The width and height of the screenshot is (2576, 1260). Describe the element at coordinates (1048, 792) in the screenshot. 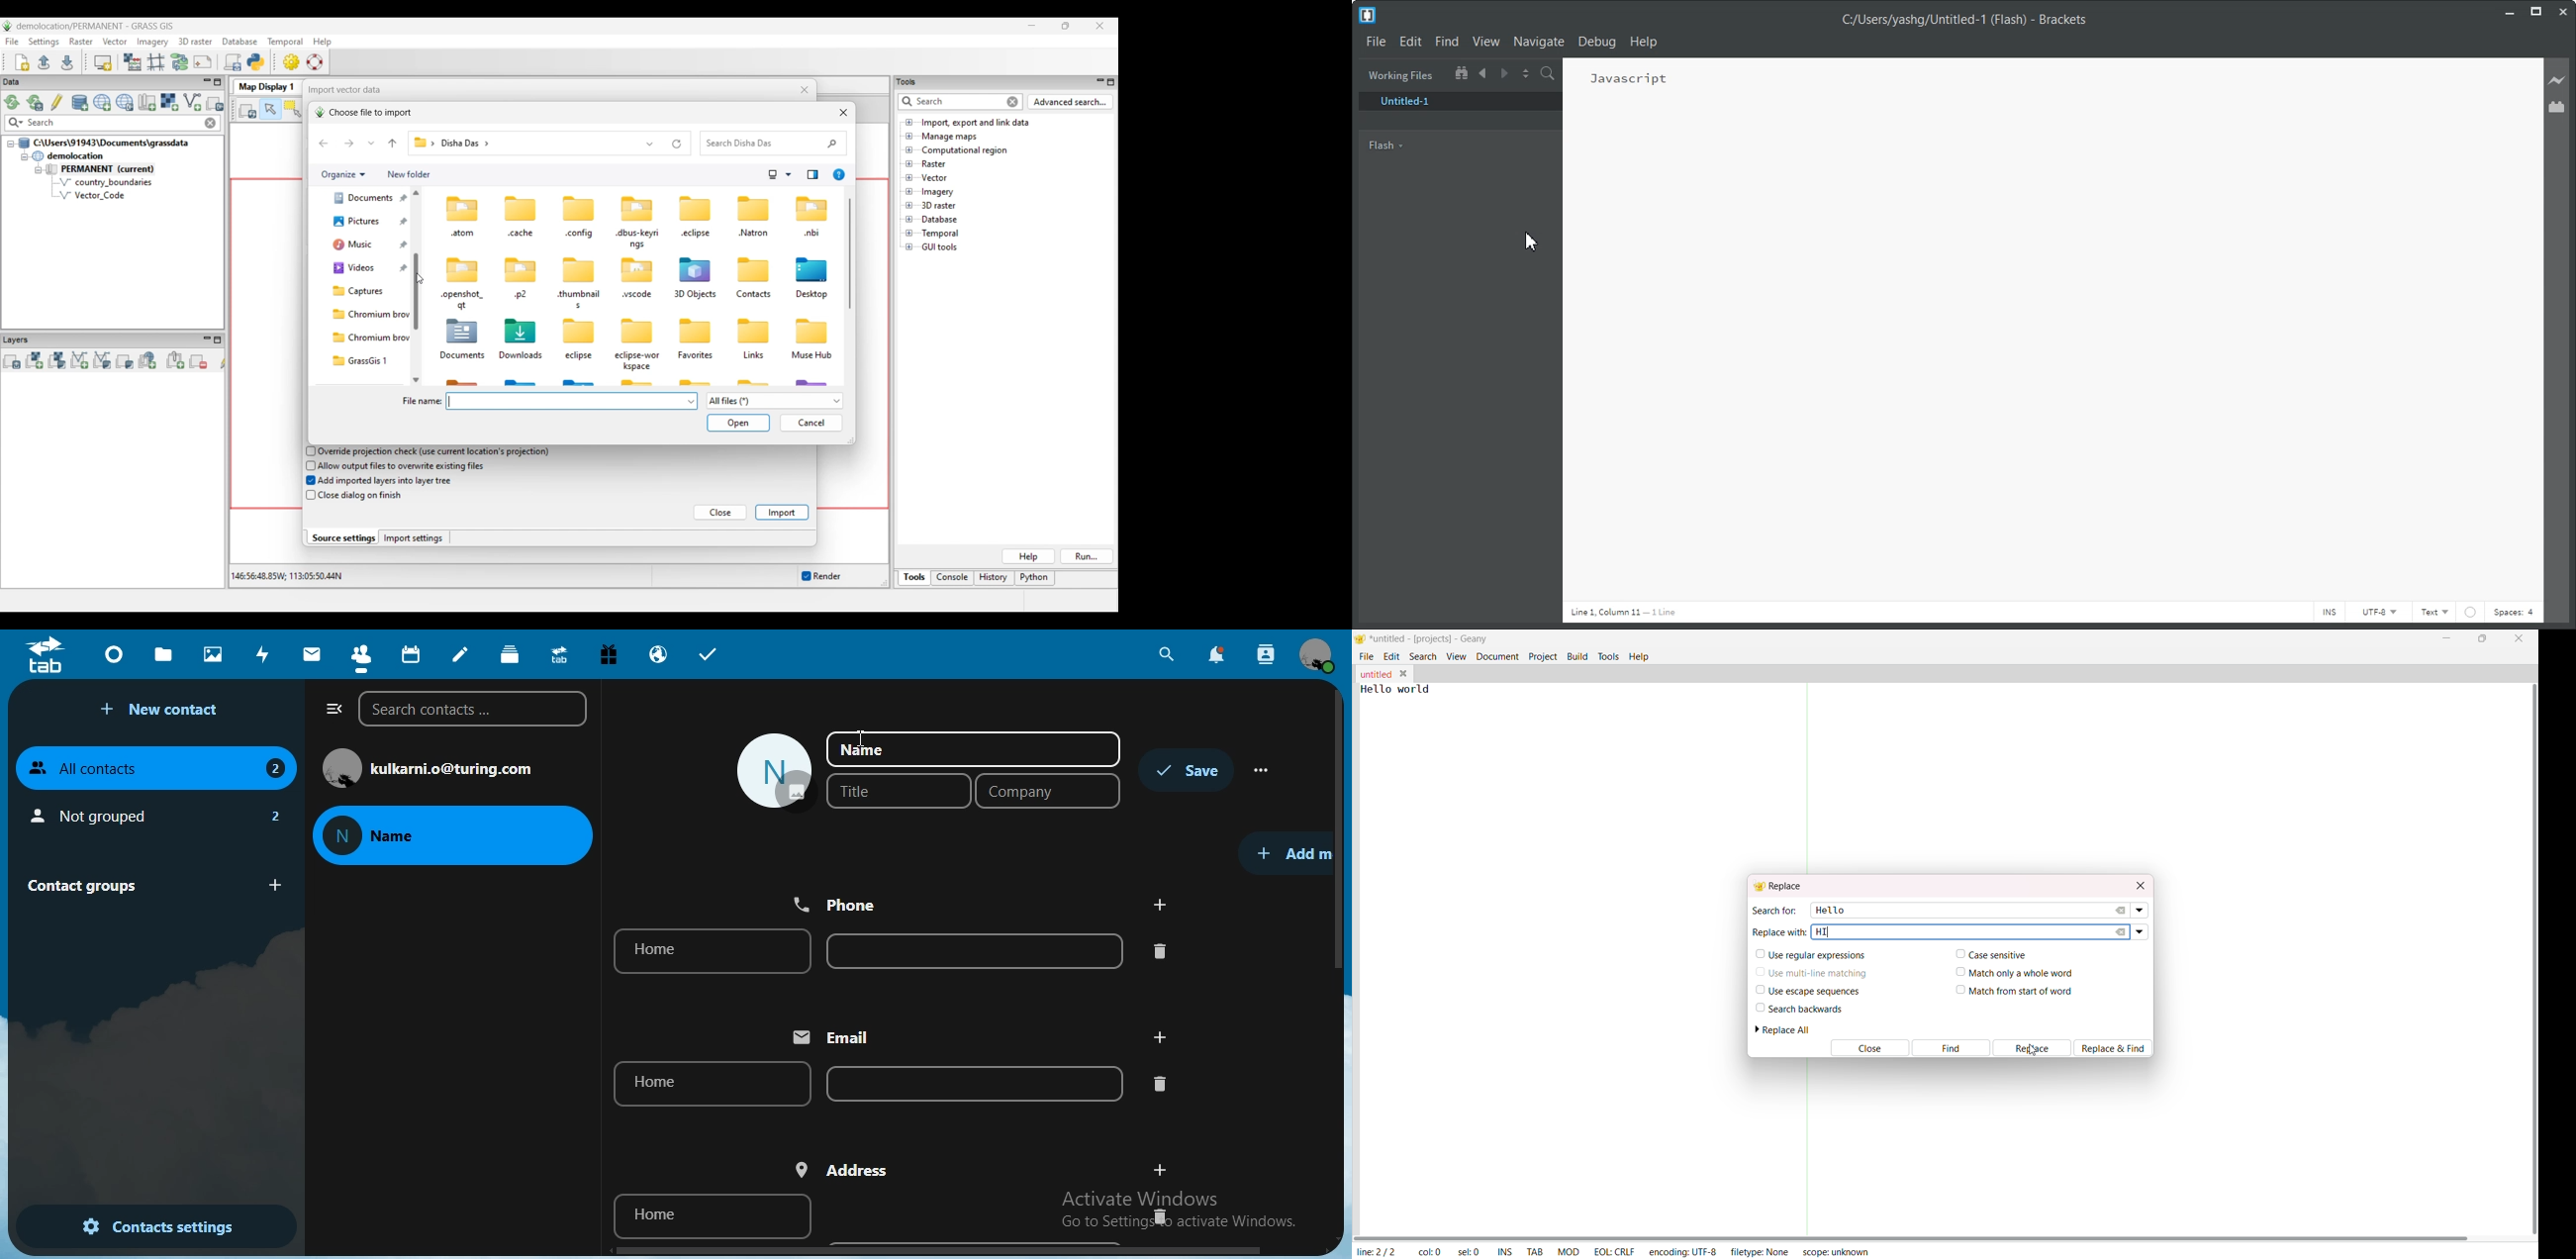

I see `company` at that location.